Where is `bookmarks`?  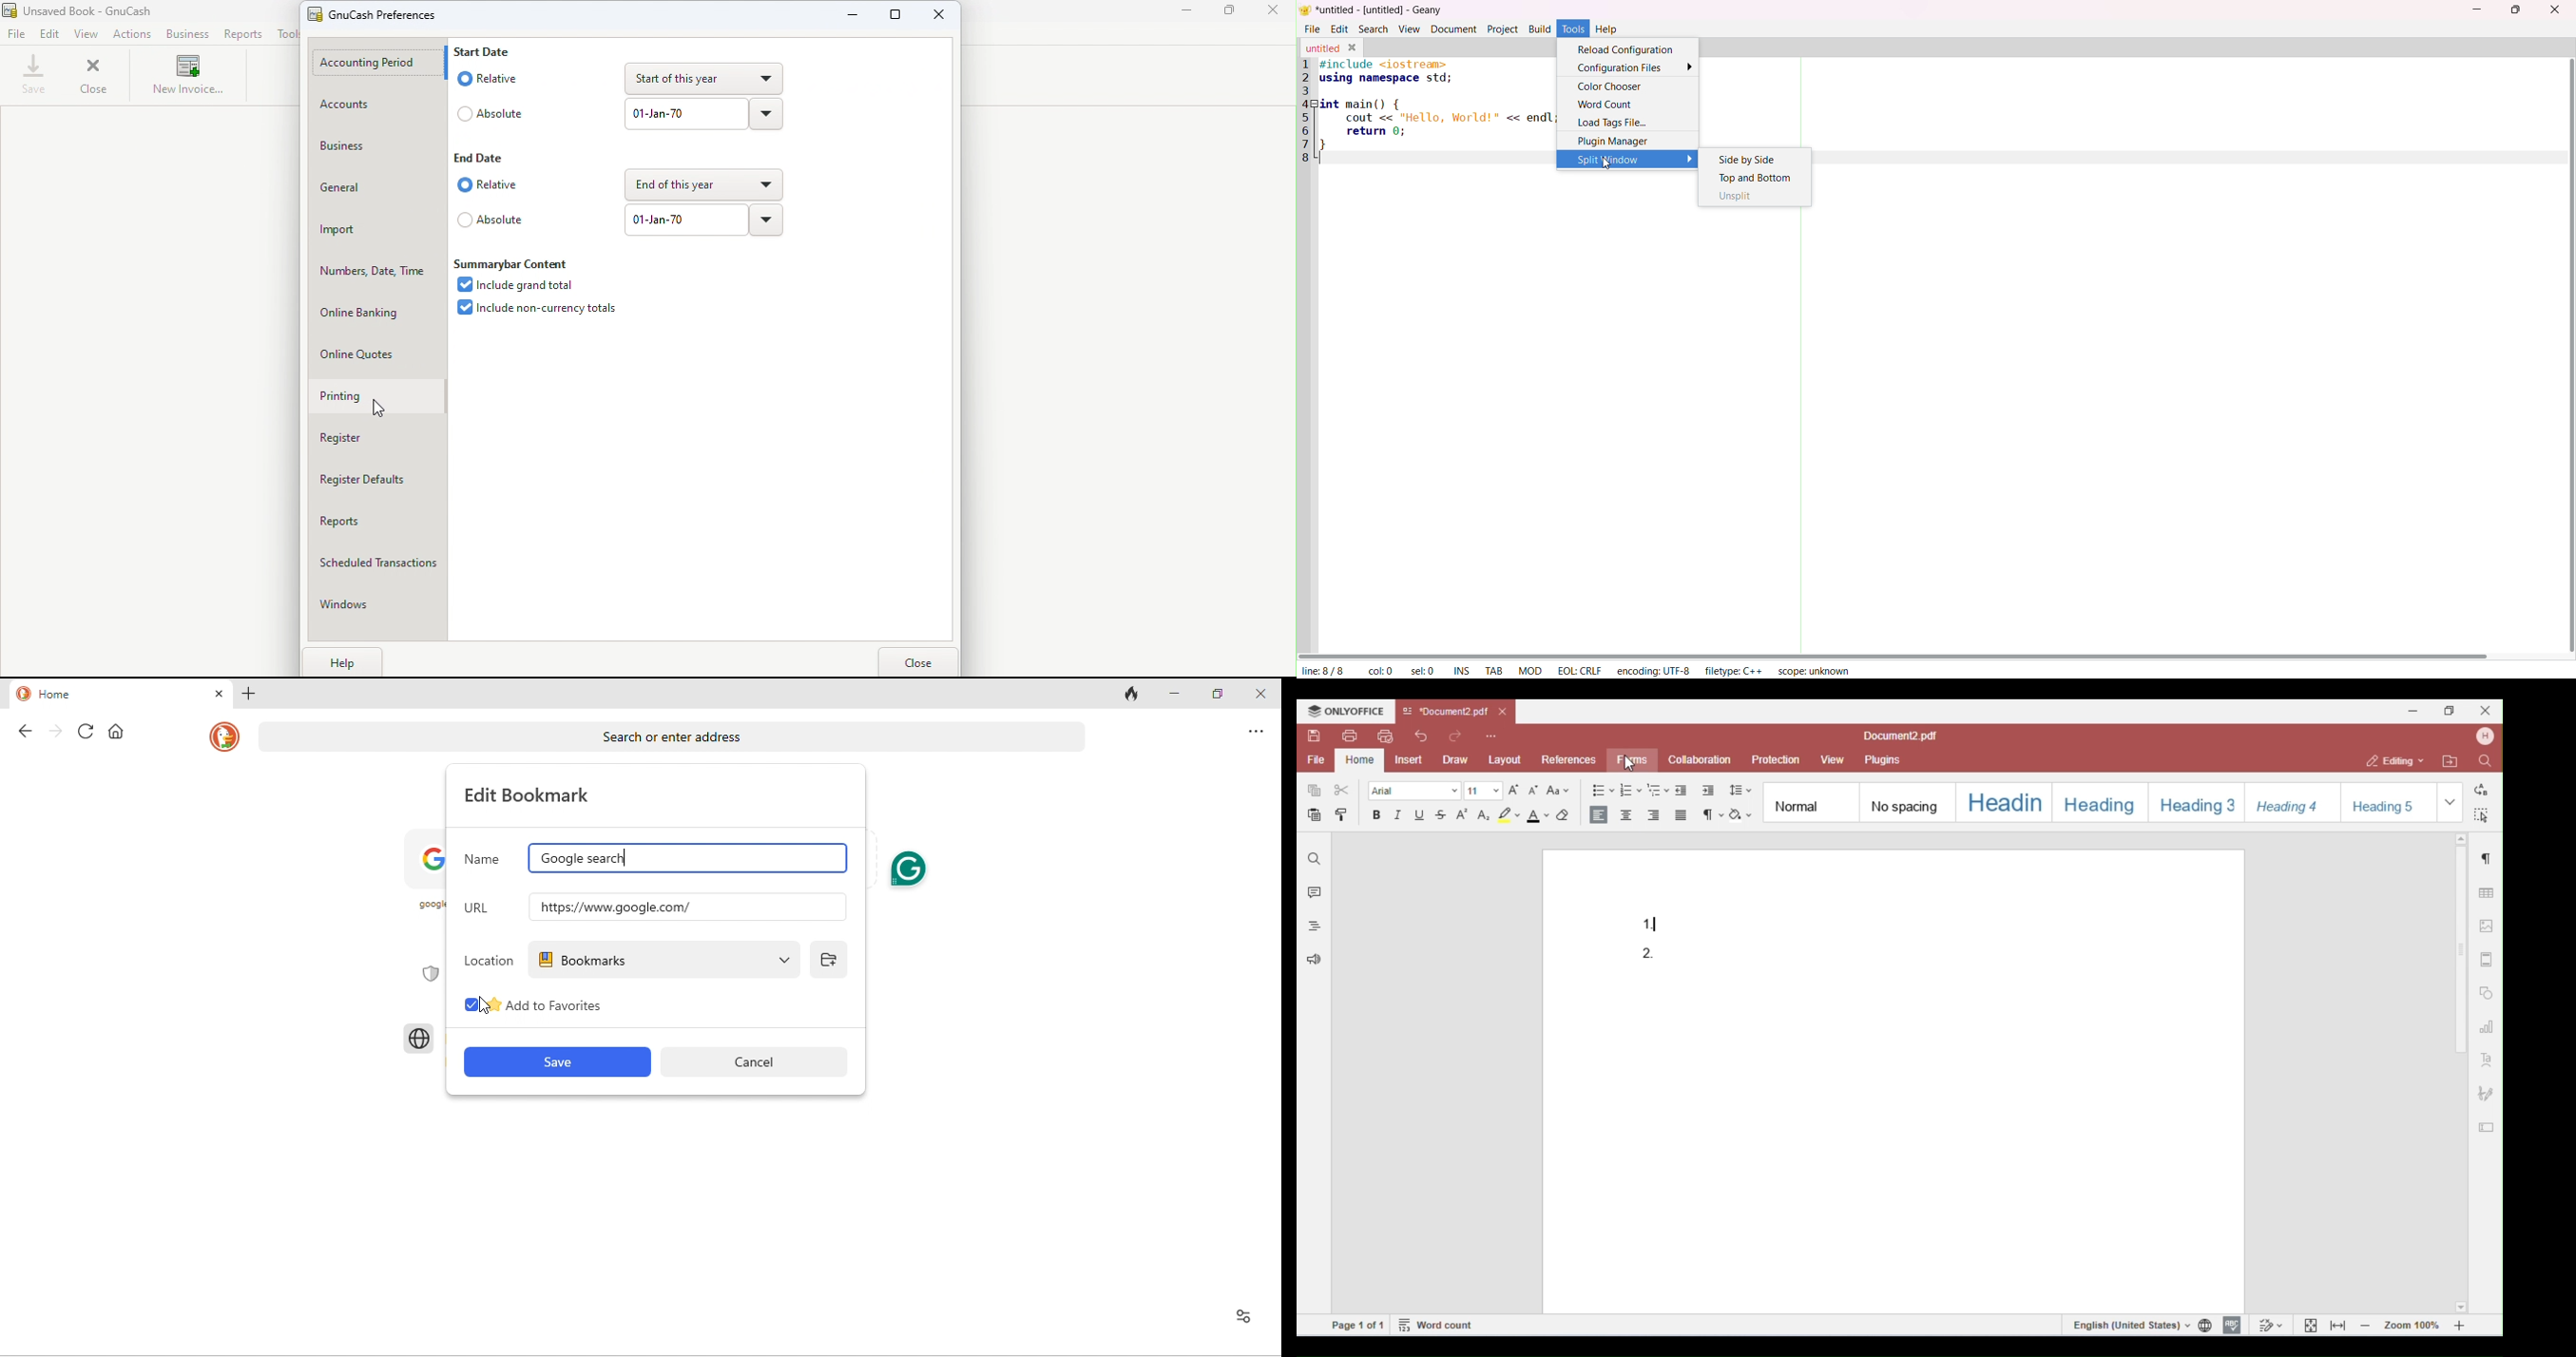 bookmarks is located at coordinates (666, 959).